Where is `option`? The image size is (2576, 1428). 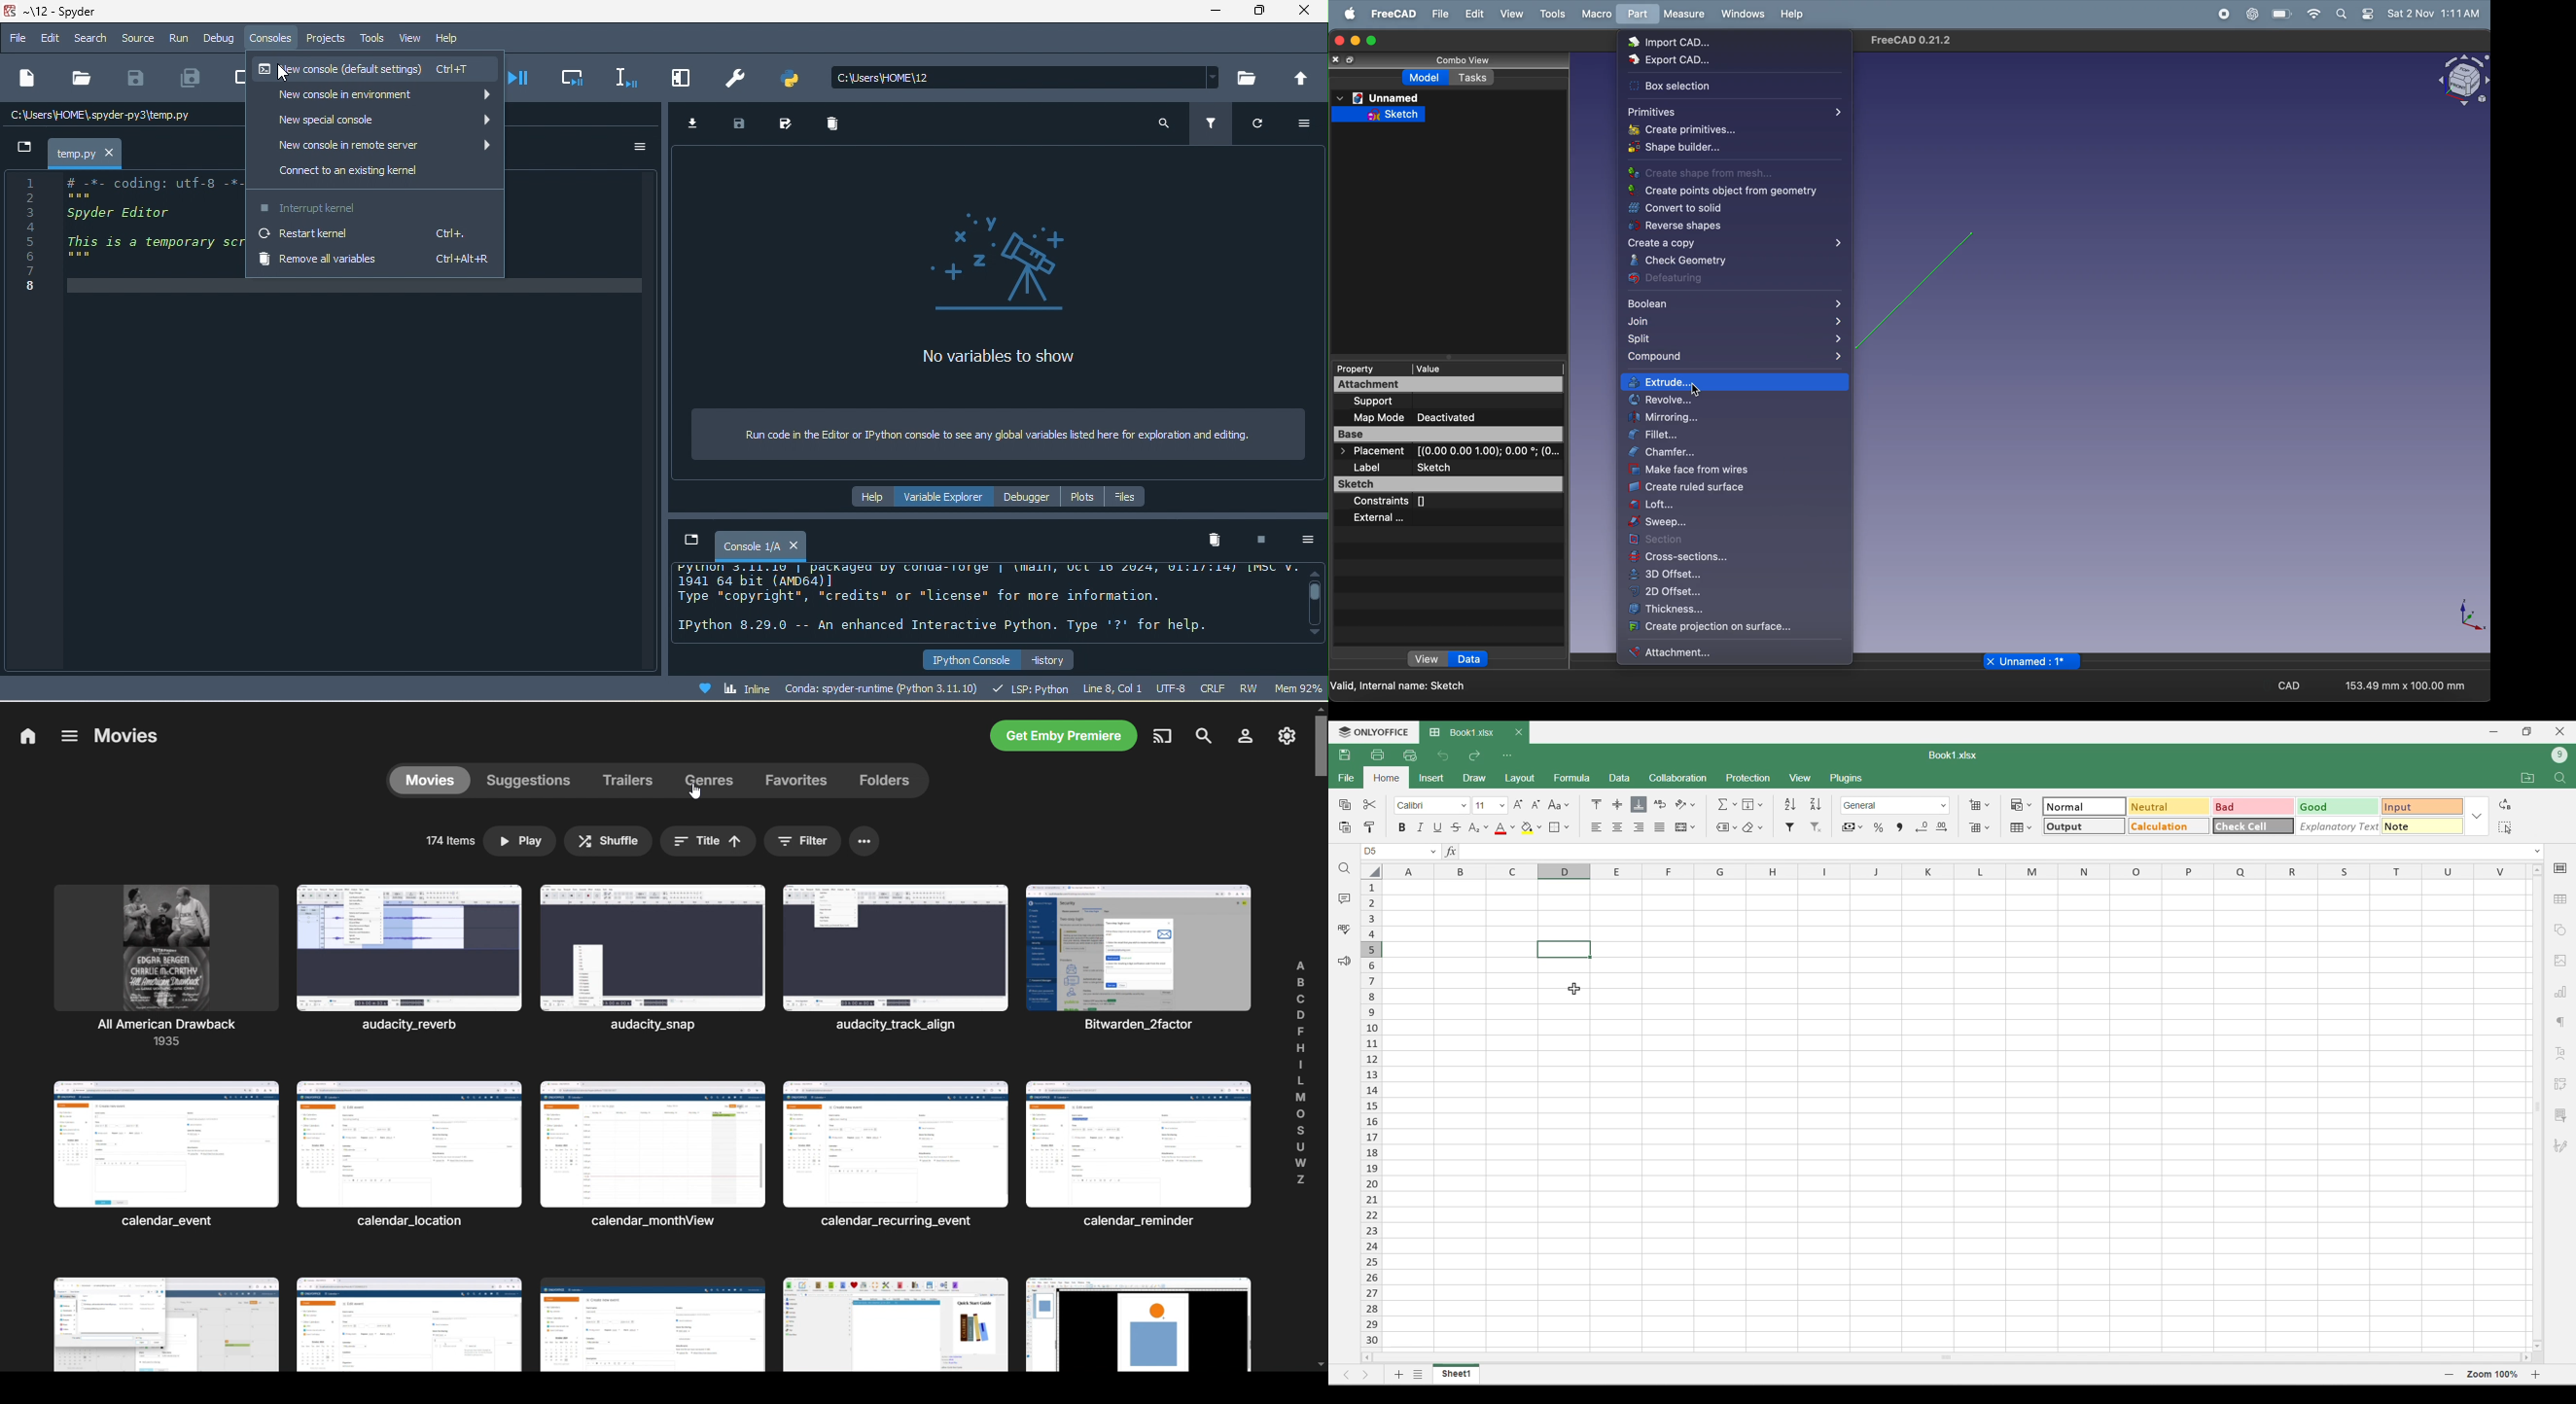
option is located at coordinates (1309, 124).